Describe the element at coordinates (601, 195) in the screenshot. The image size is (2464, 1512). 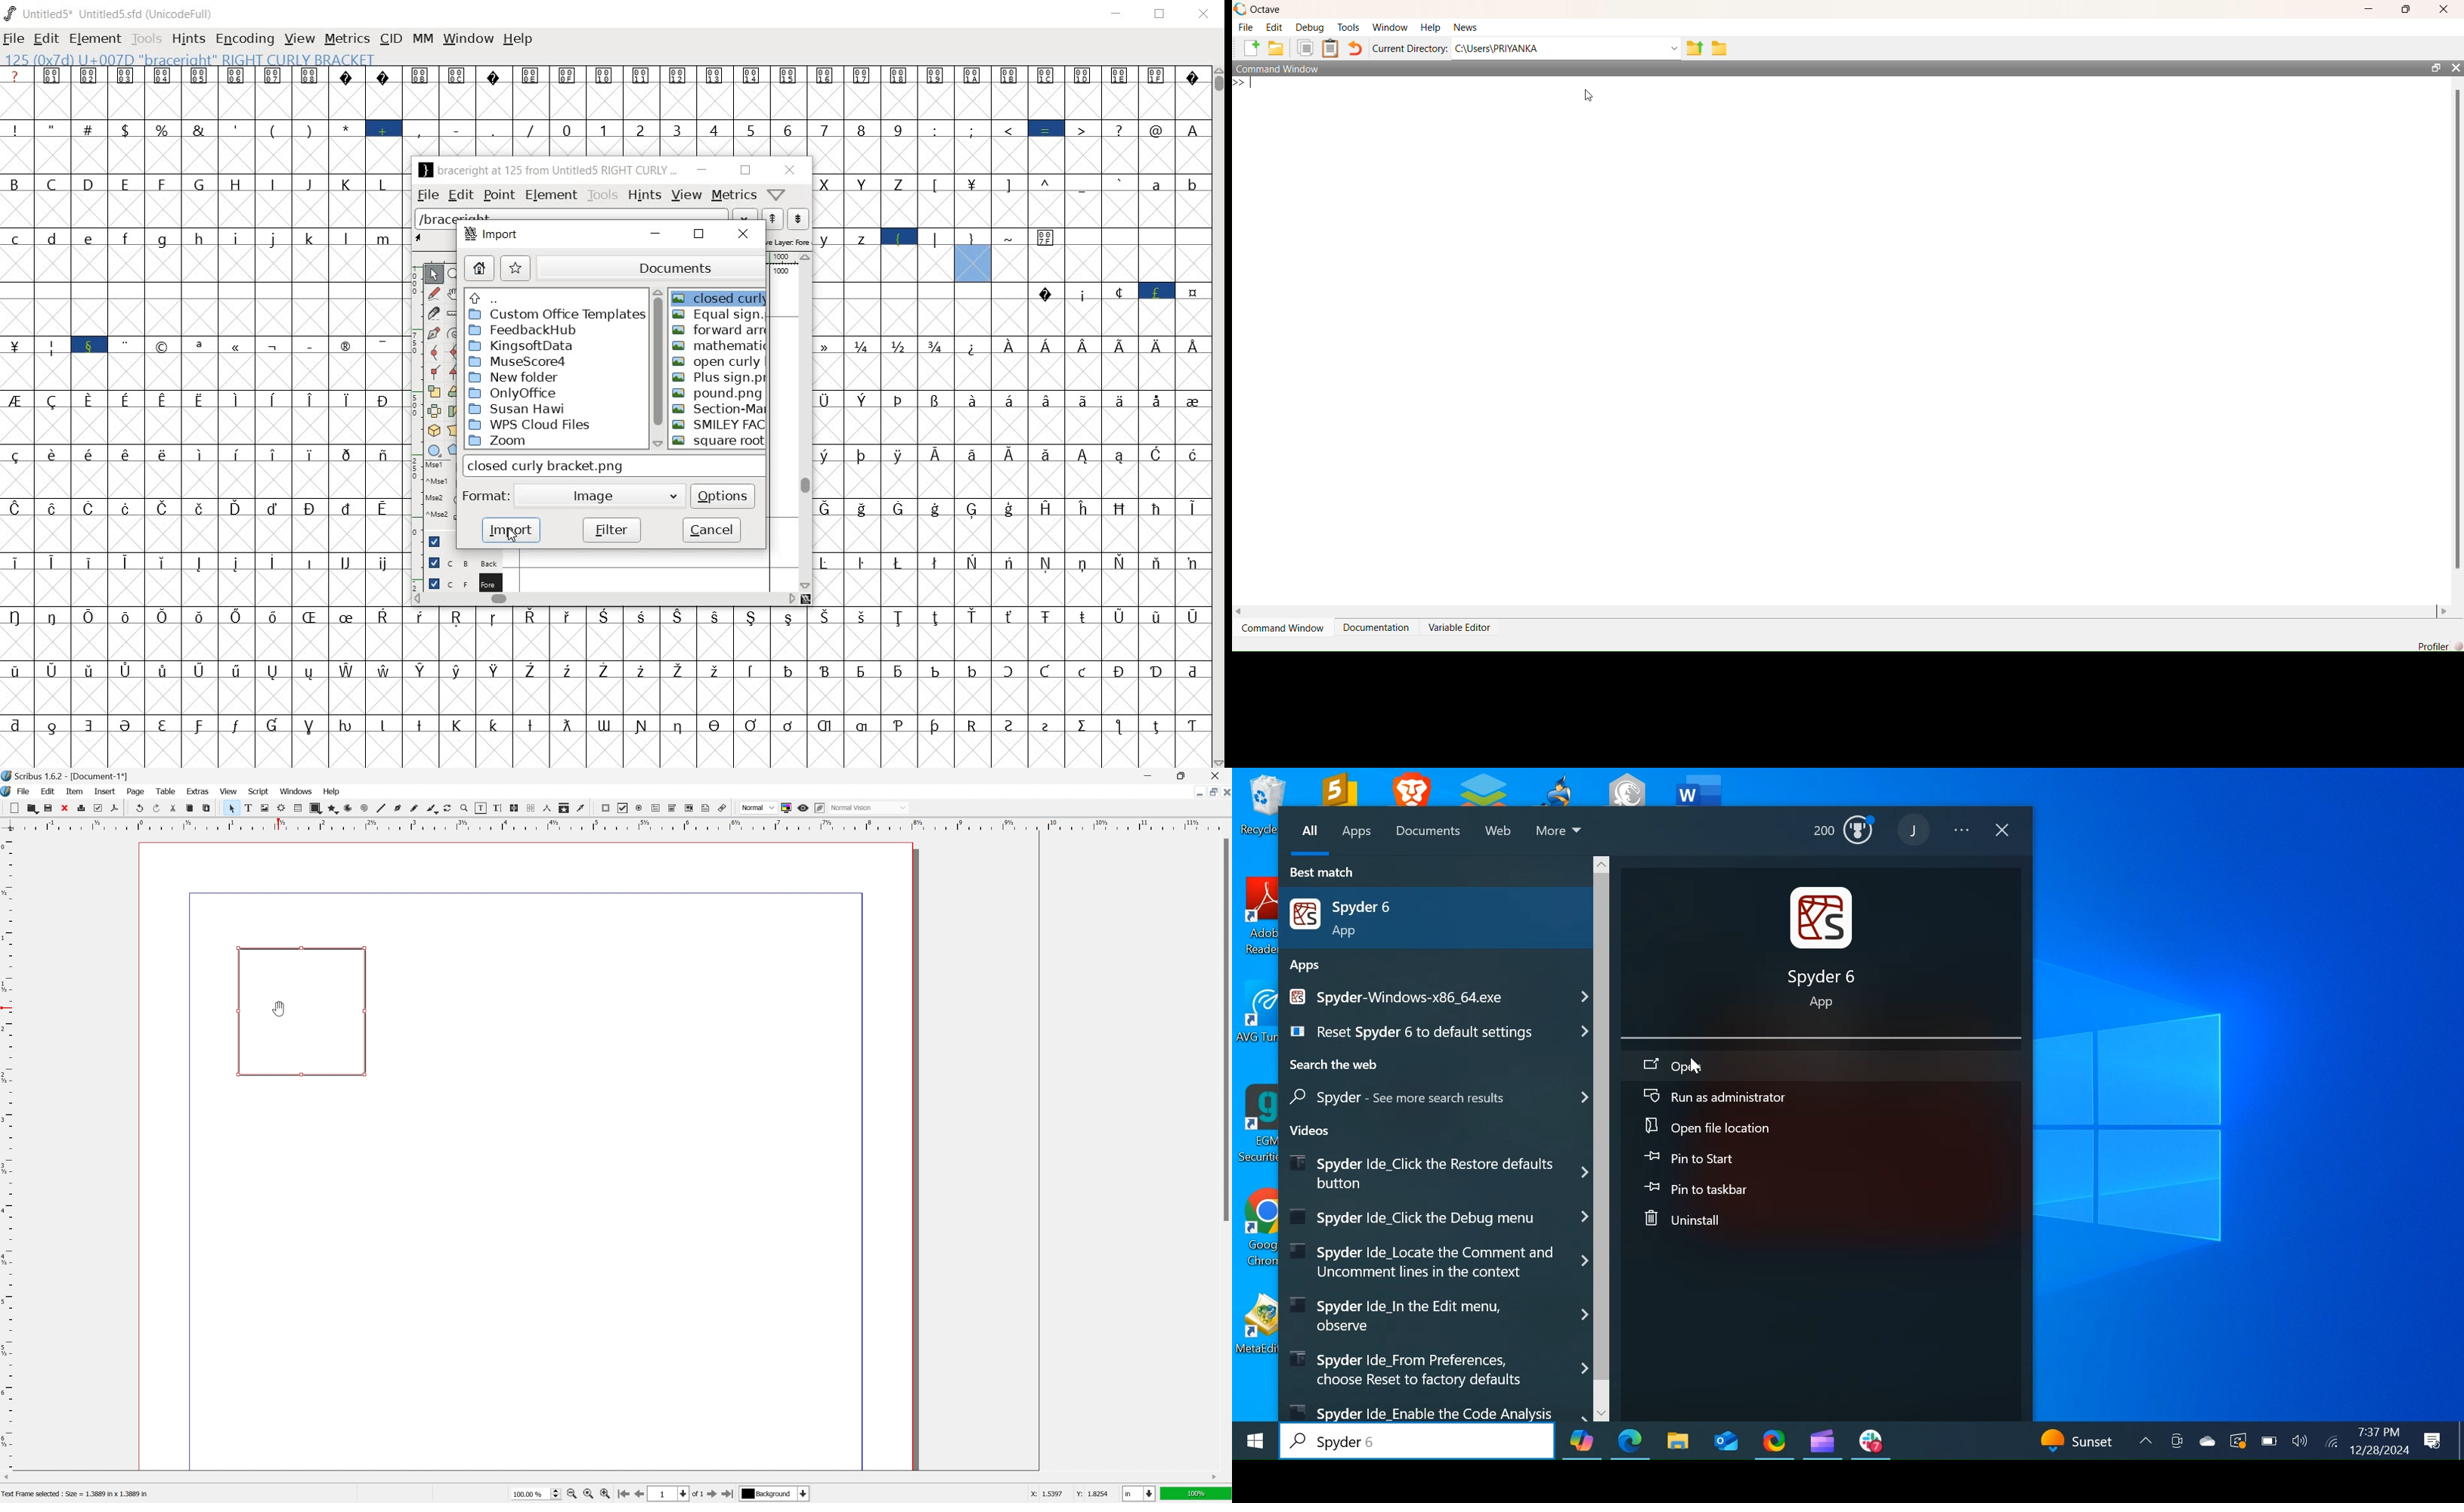
I see `tools` at that location.